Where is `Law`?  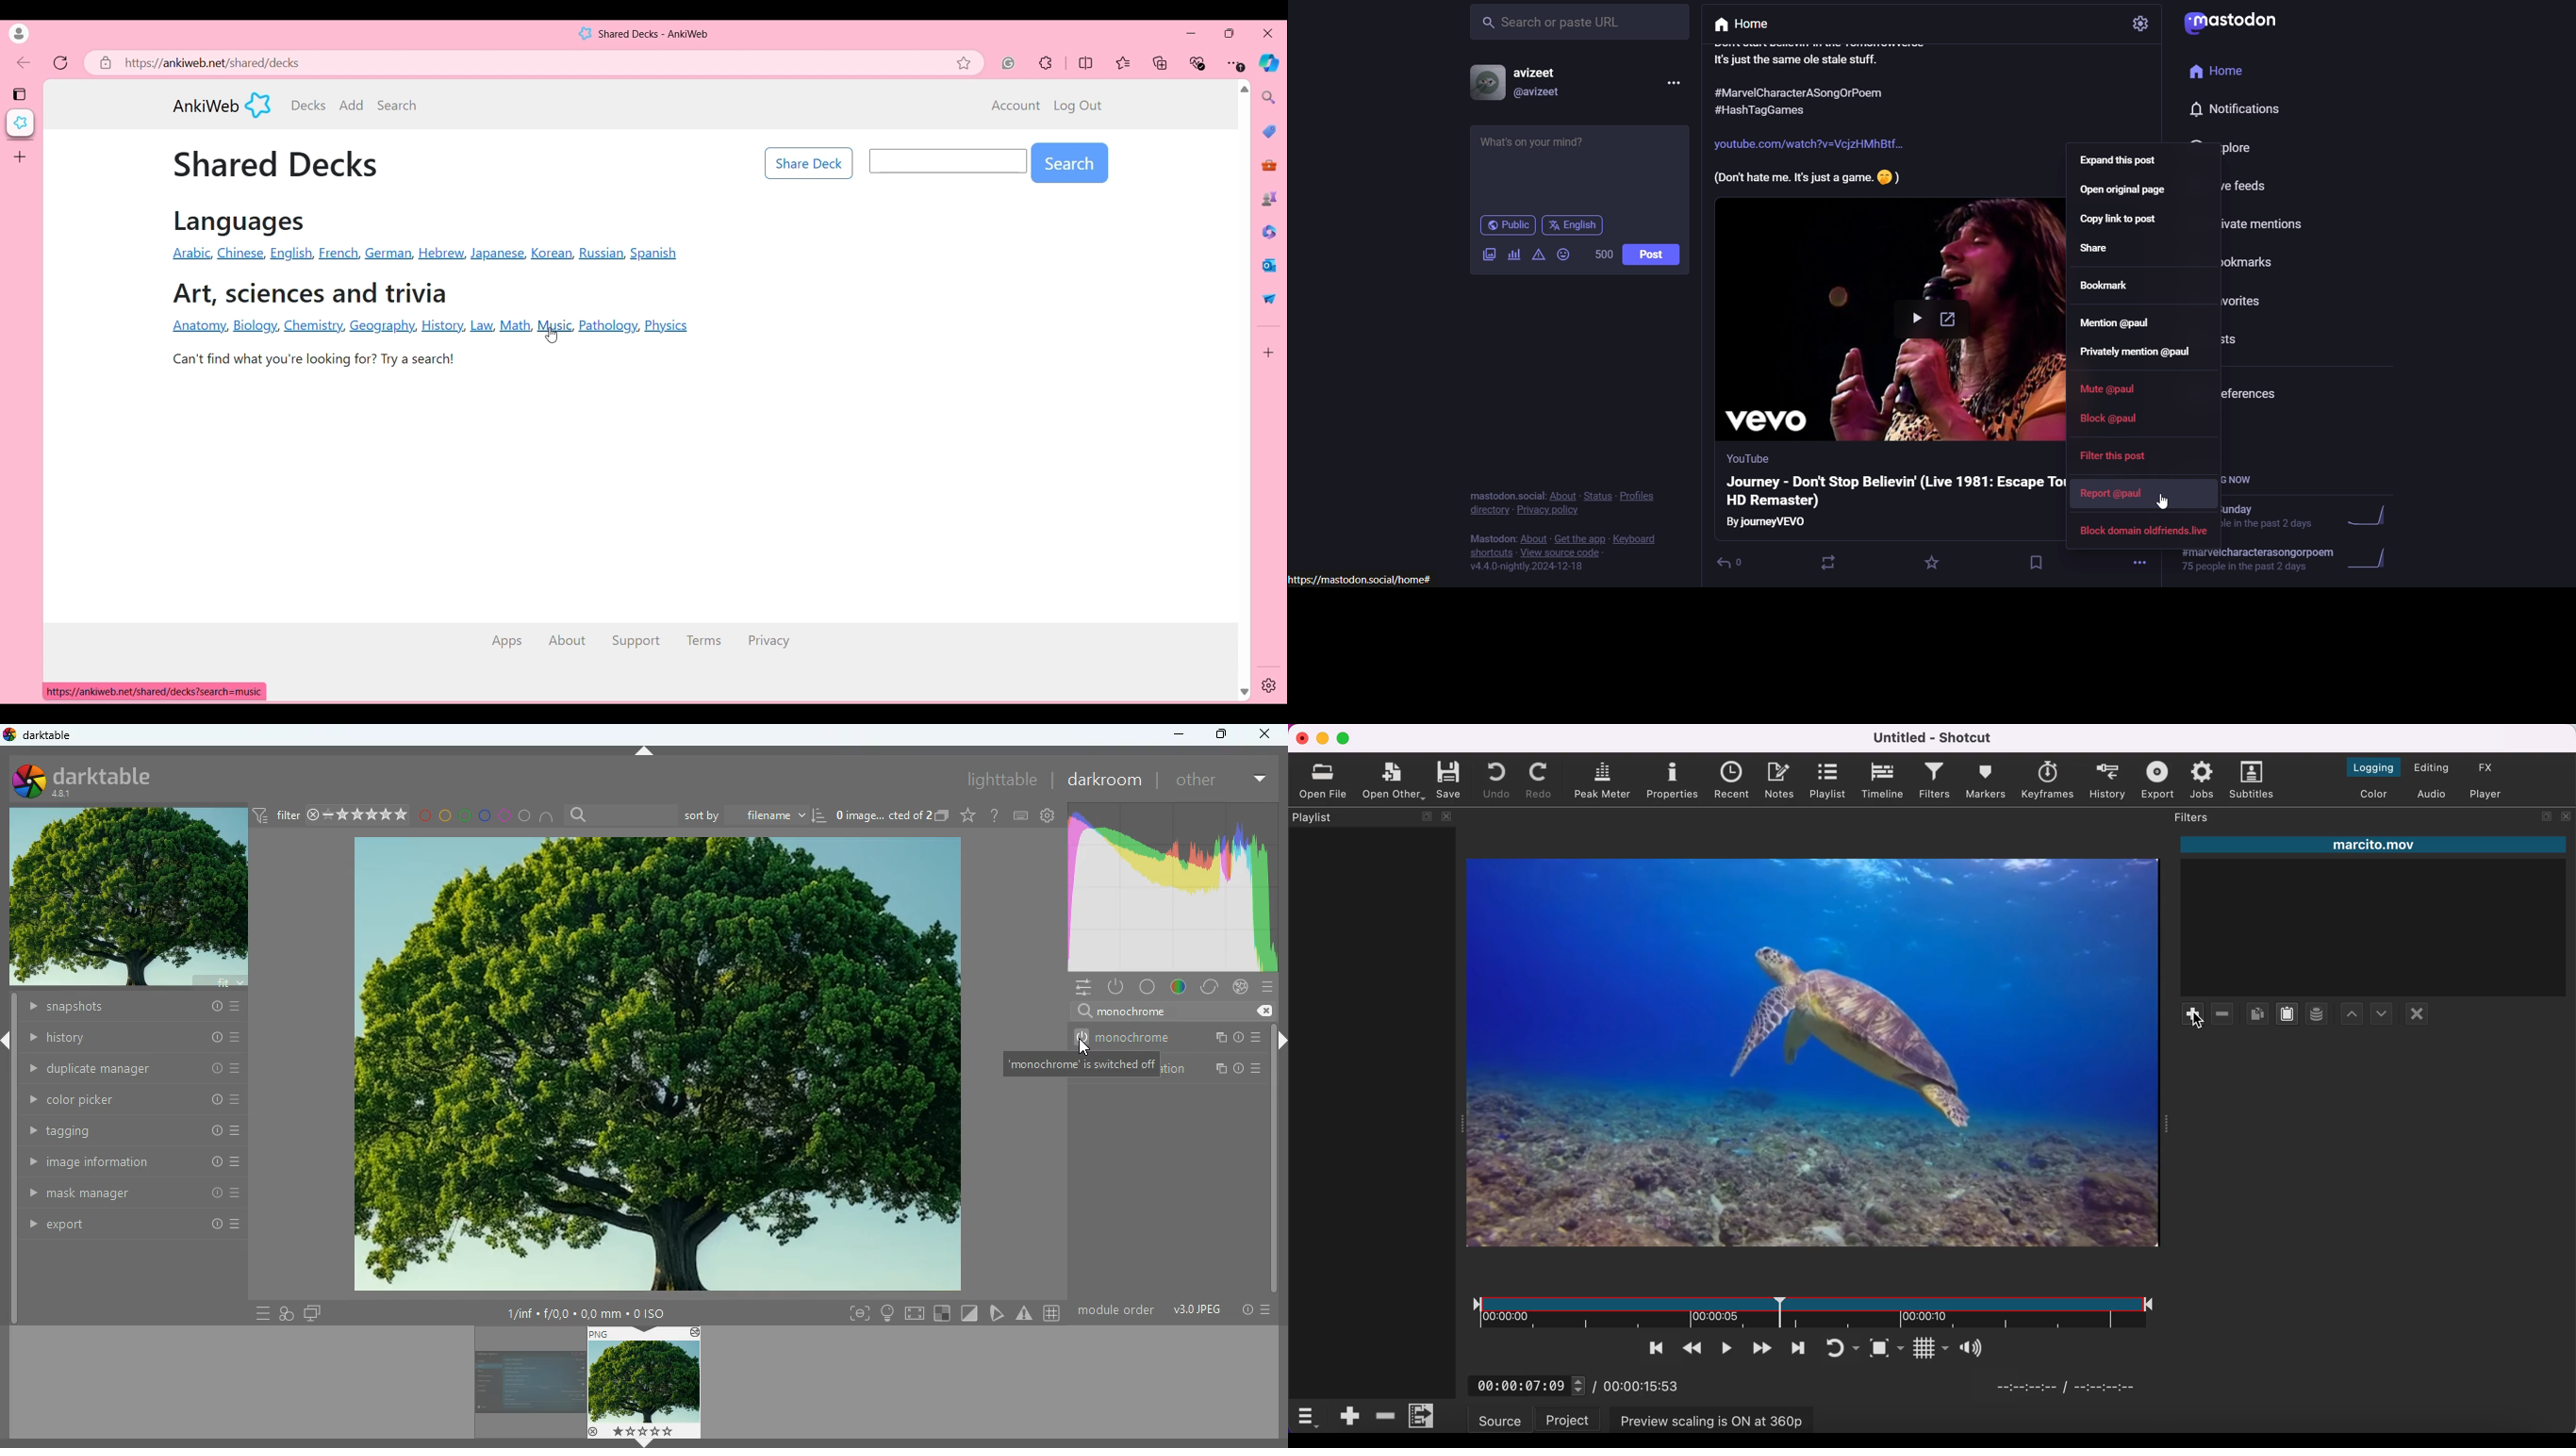 Law is located at coordinates (479, 325).